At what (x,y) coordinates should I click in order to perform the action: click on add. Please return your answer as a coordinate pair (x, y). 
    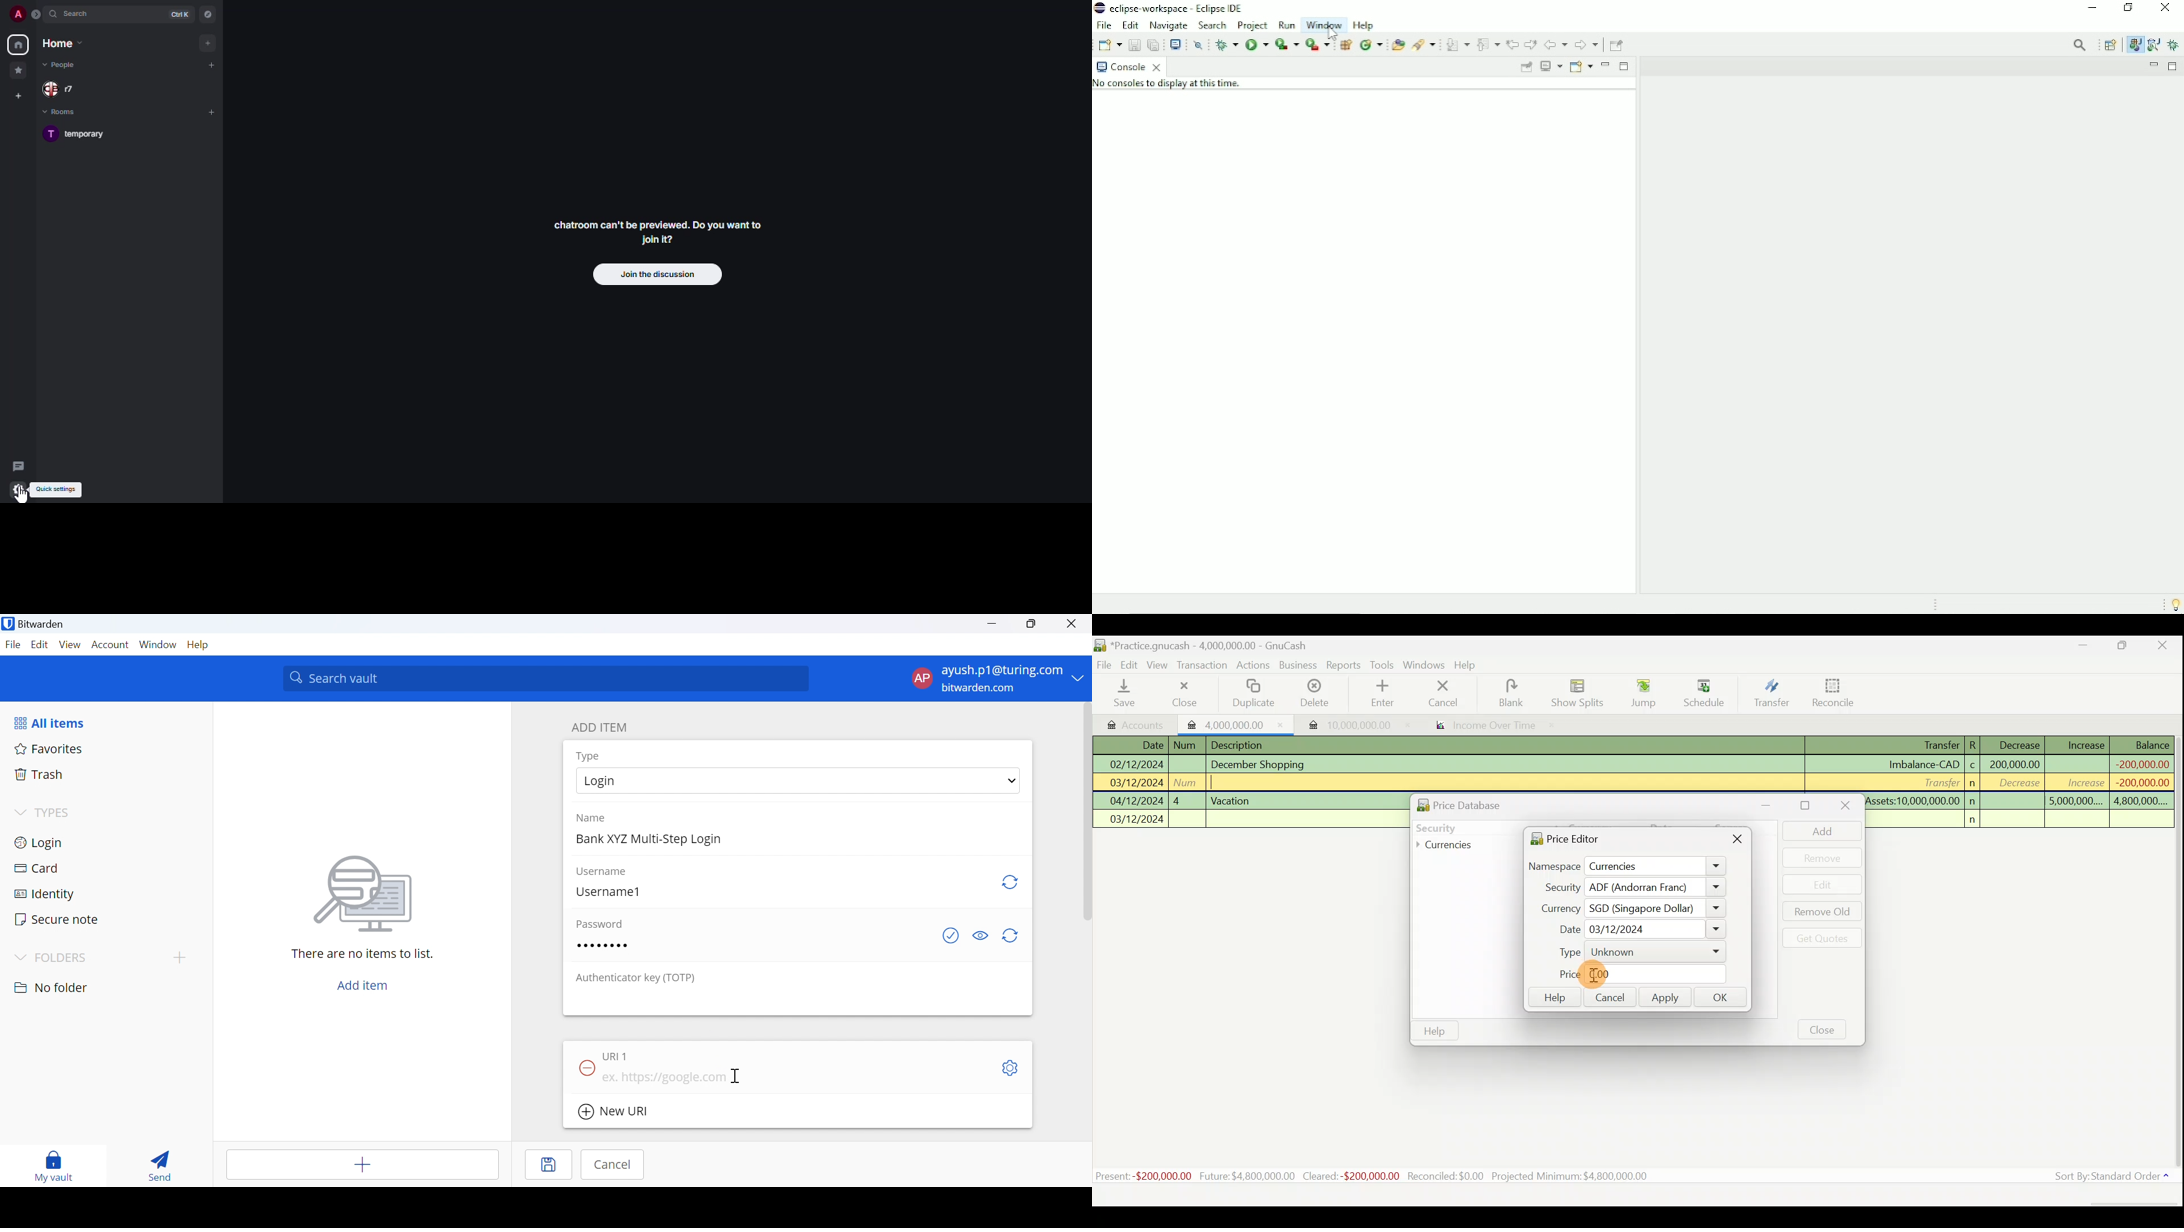
    Looking at the image, I should click on (212, 114).